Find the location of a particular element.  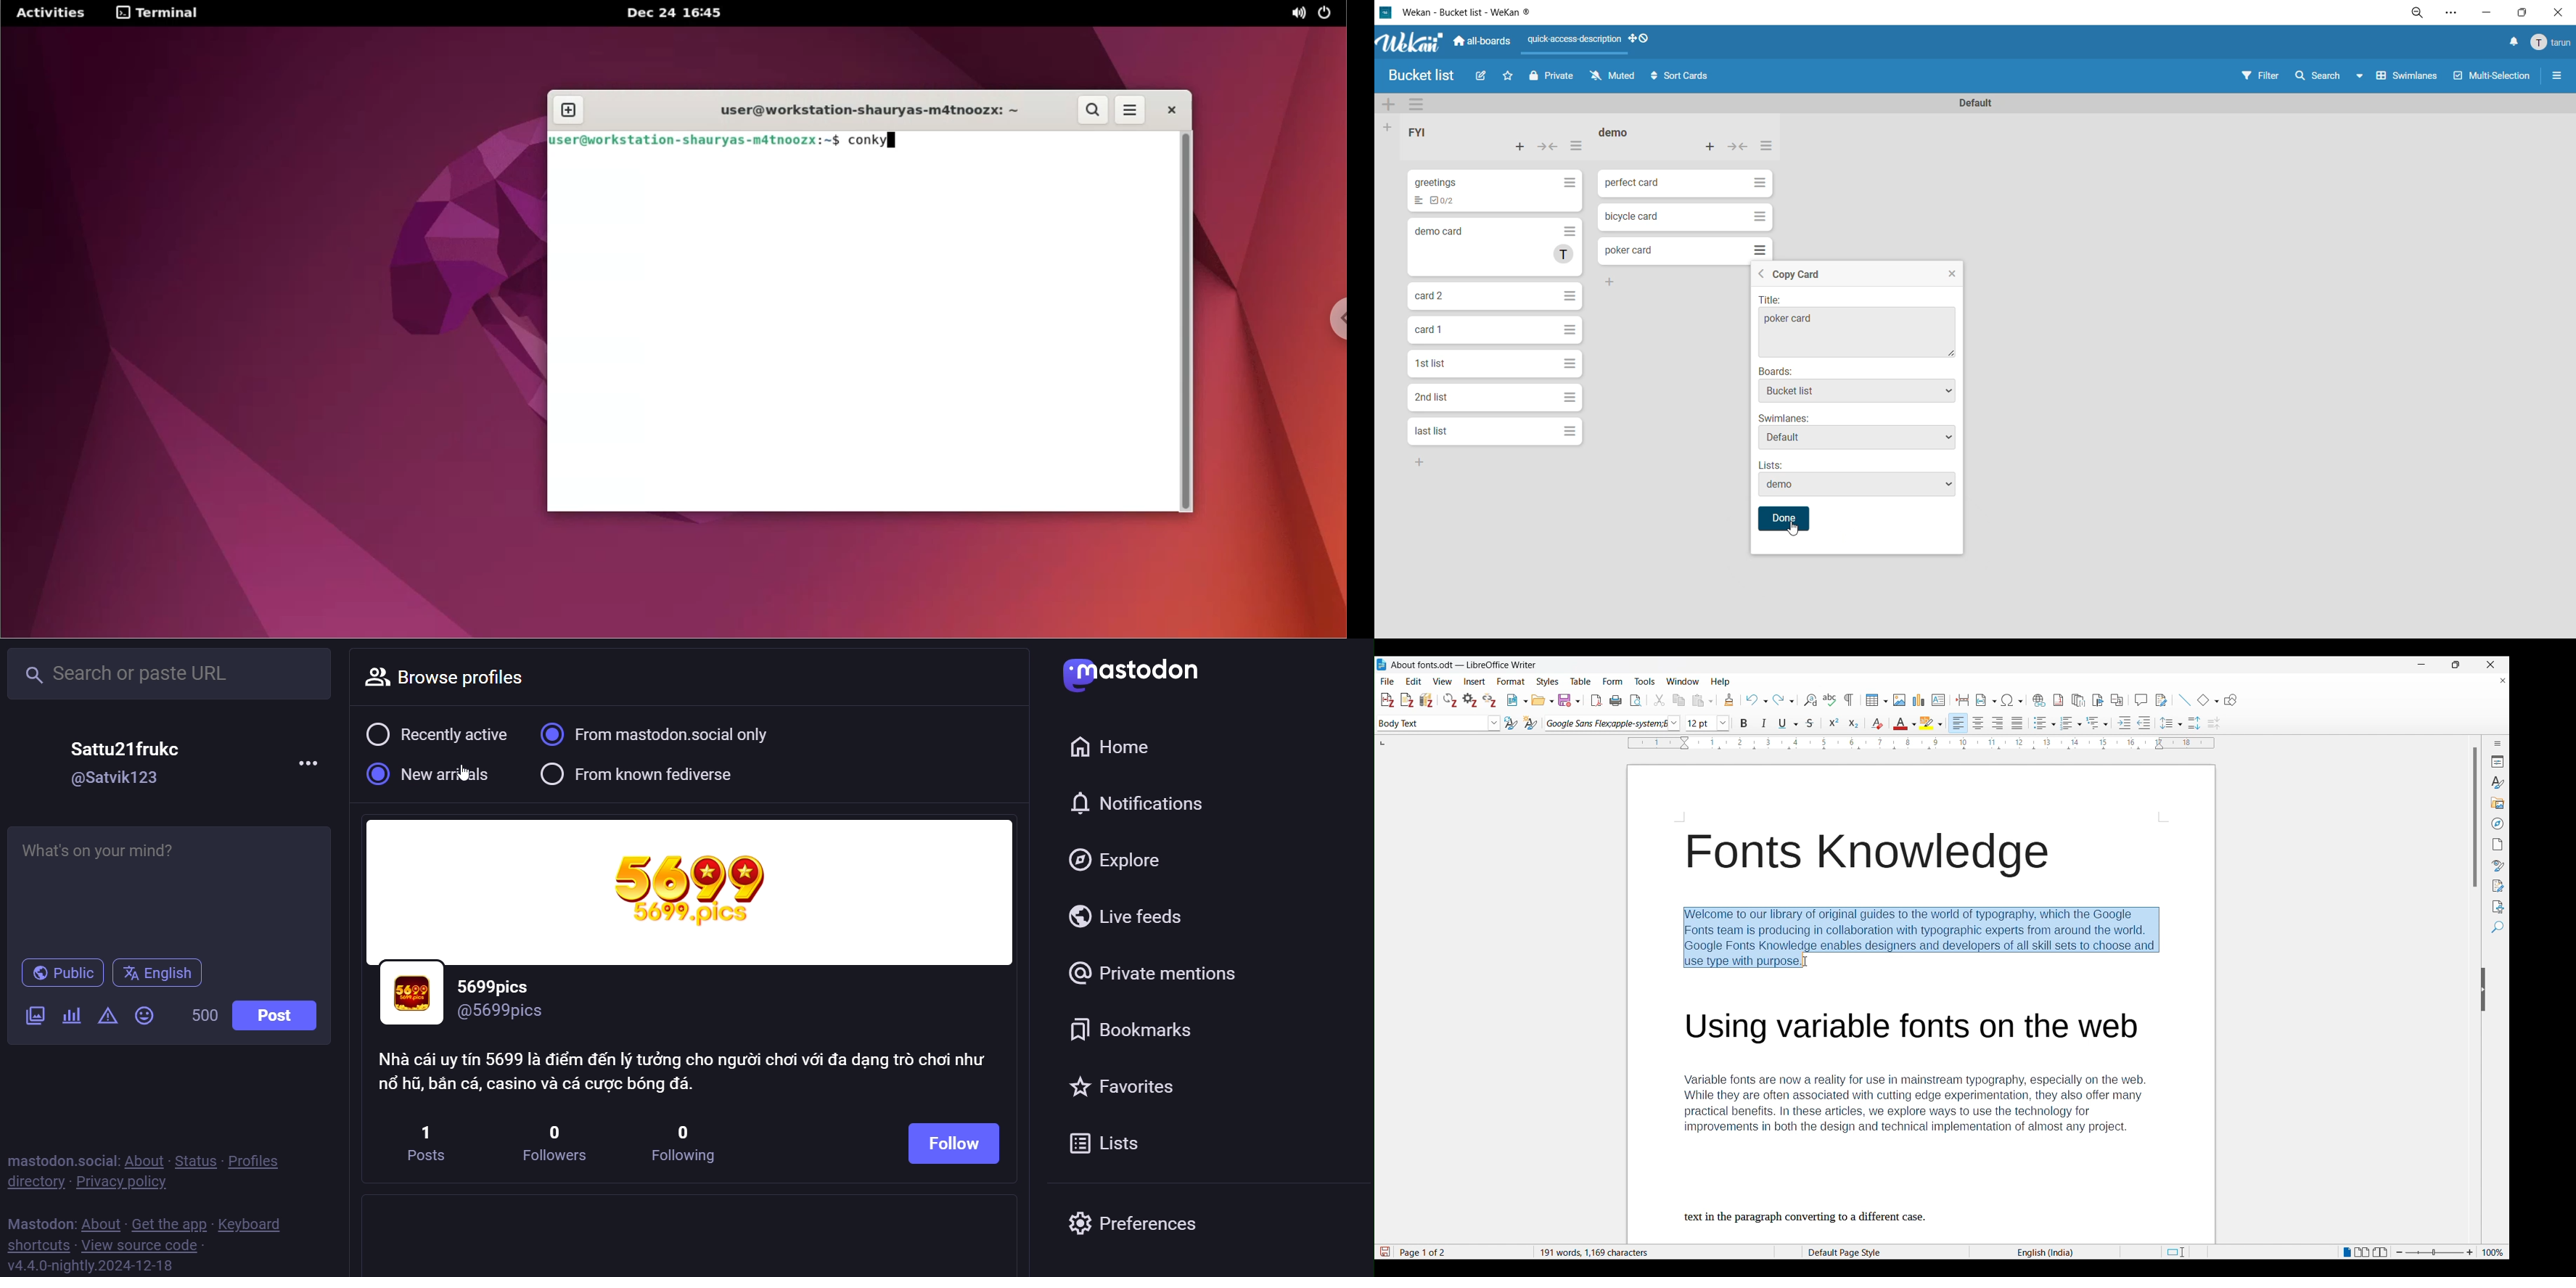

Styles menu is located at coordinates (1548, 682).